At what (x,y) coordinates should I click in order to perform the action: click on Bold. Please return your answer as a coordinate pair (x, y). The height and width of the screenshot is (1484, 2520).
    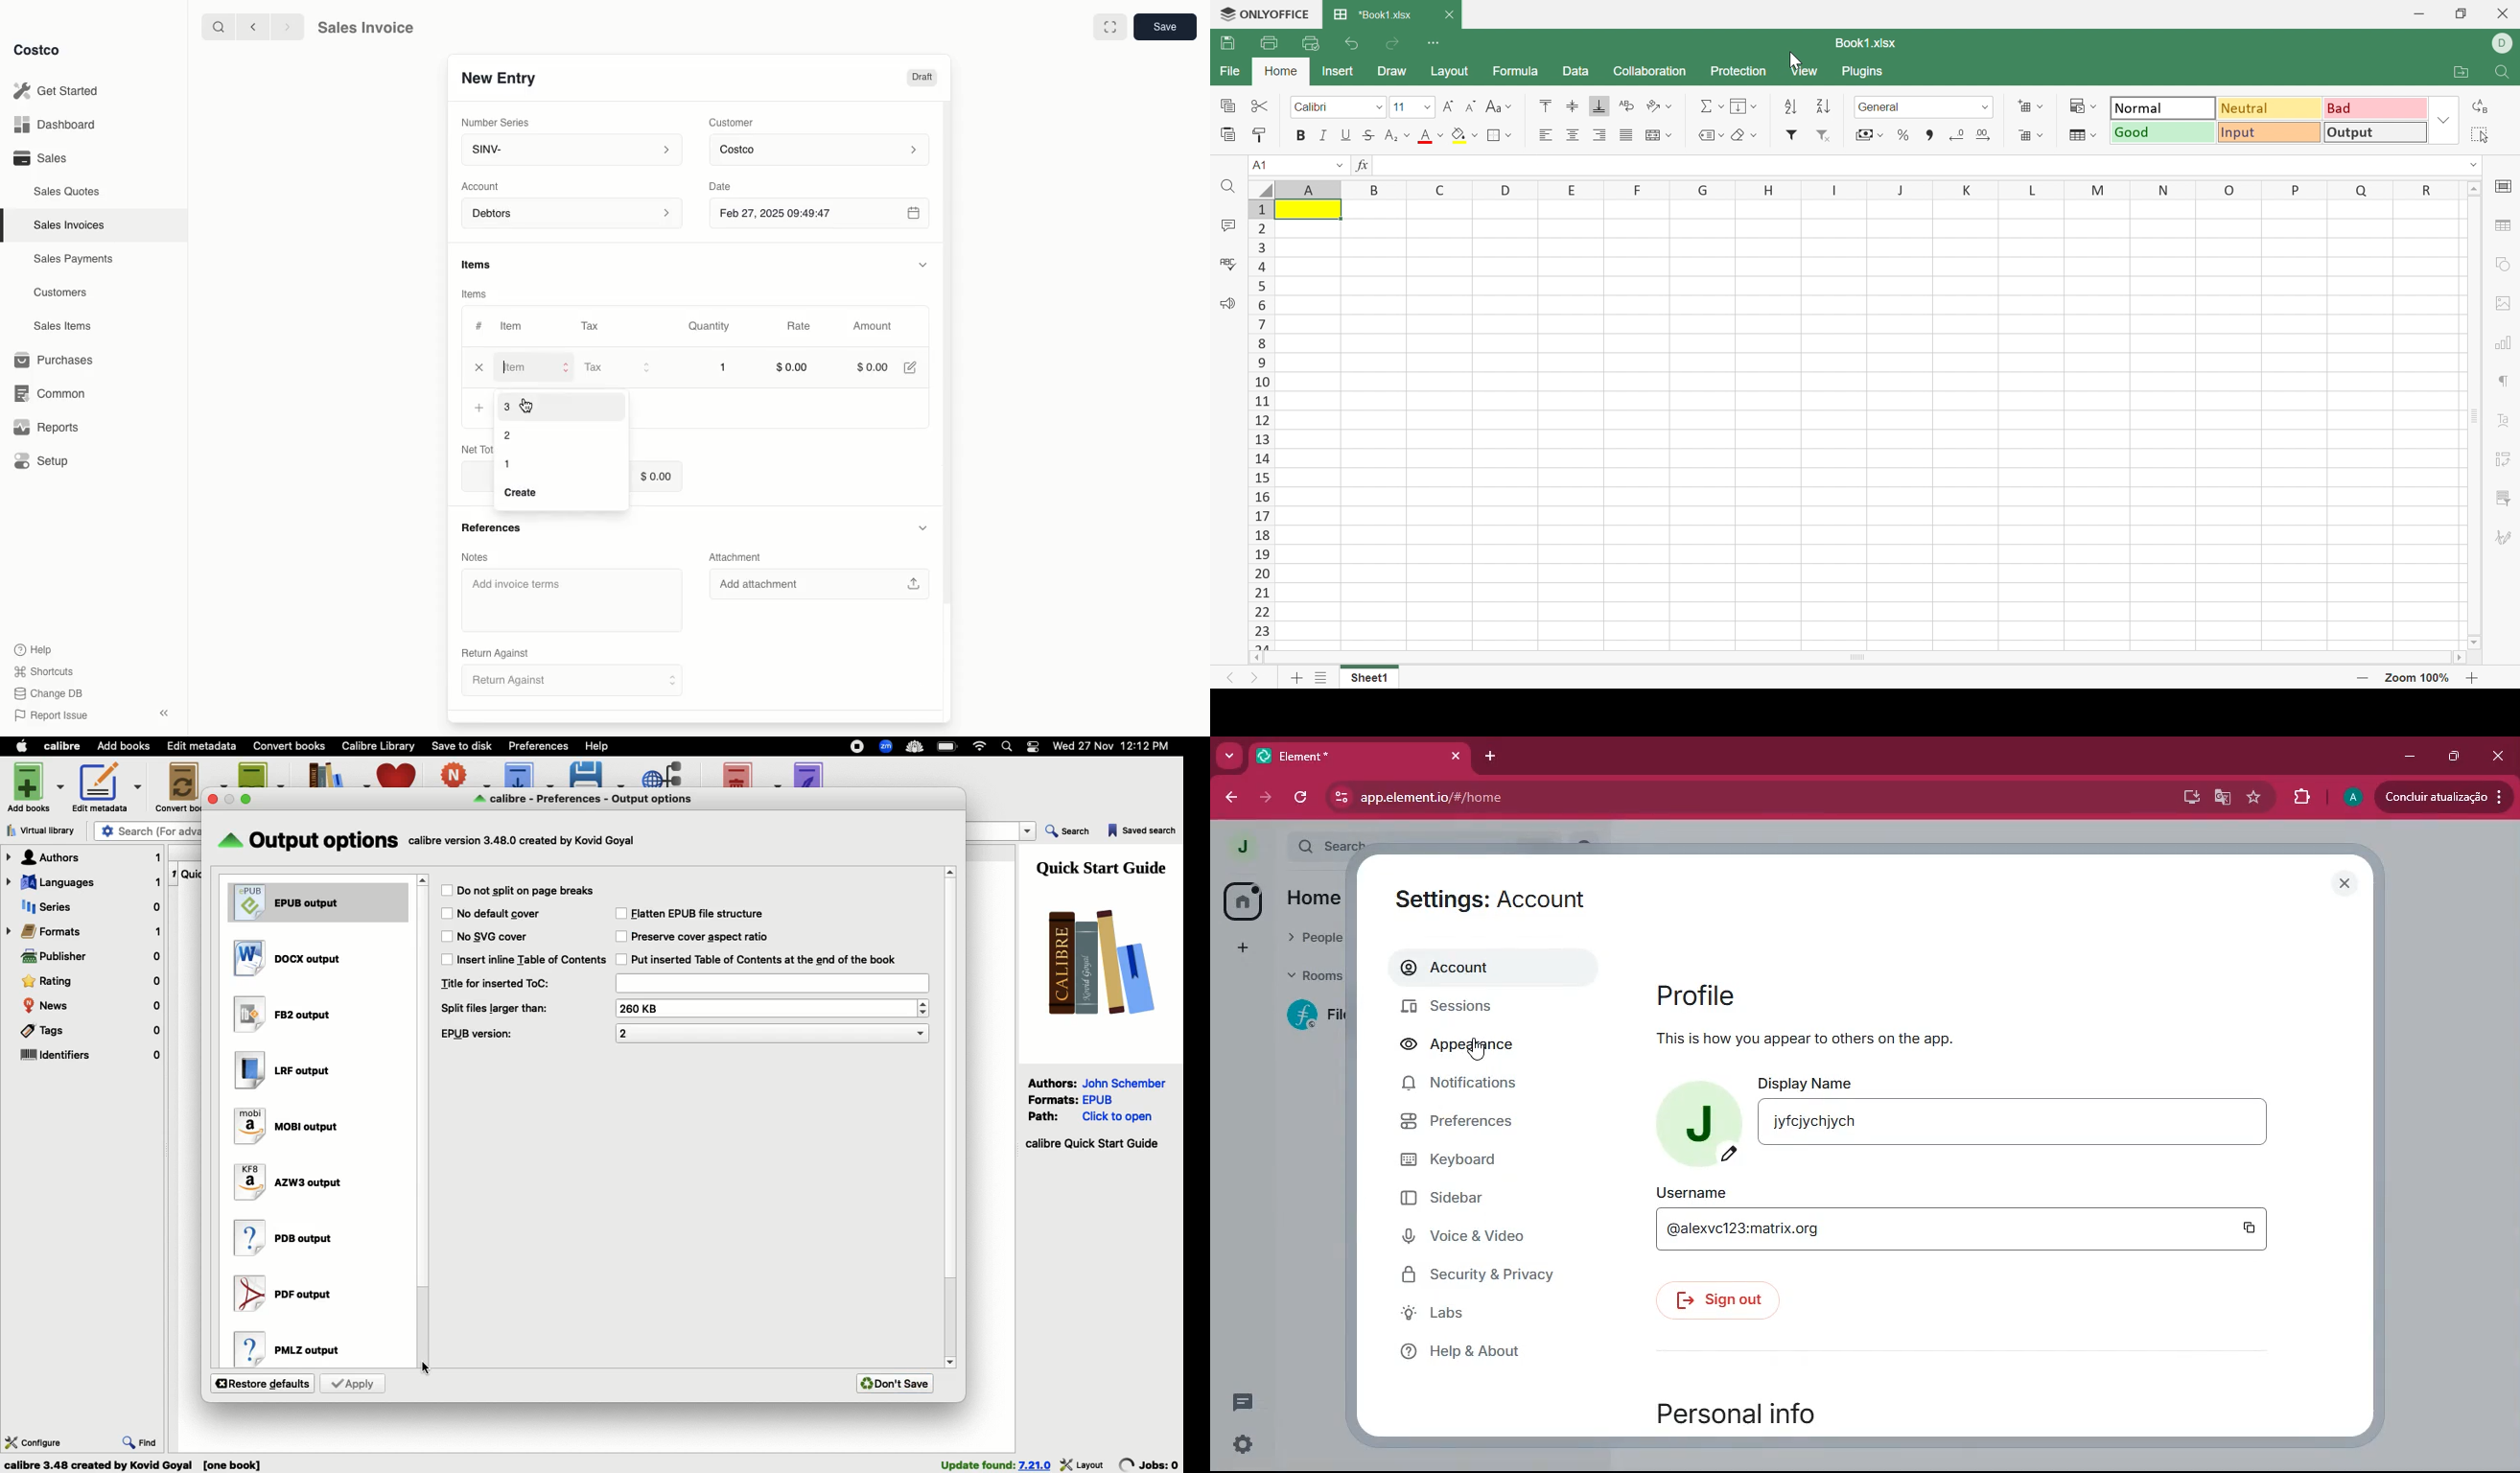
    Looking at the image, I should click on (1299, 134).